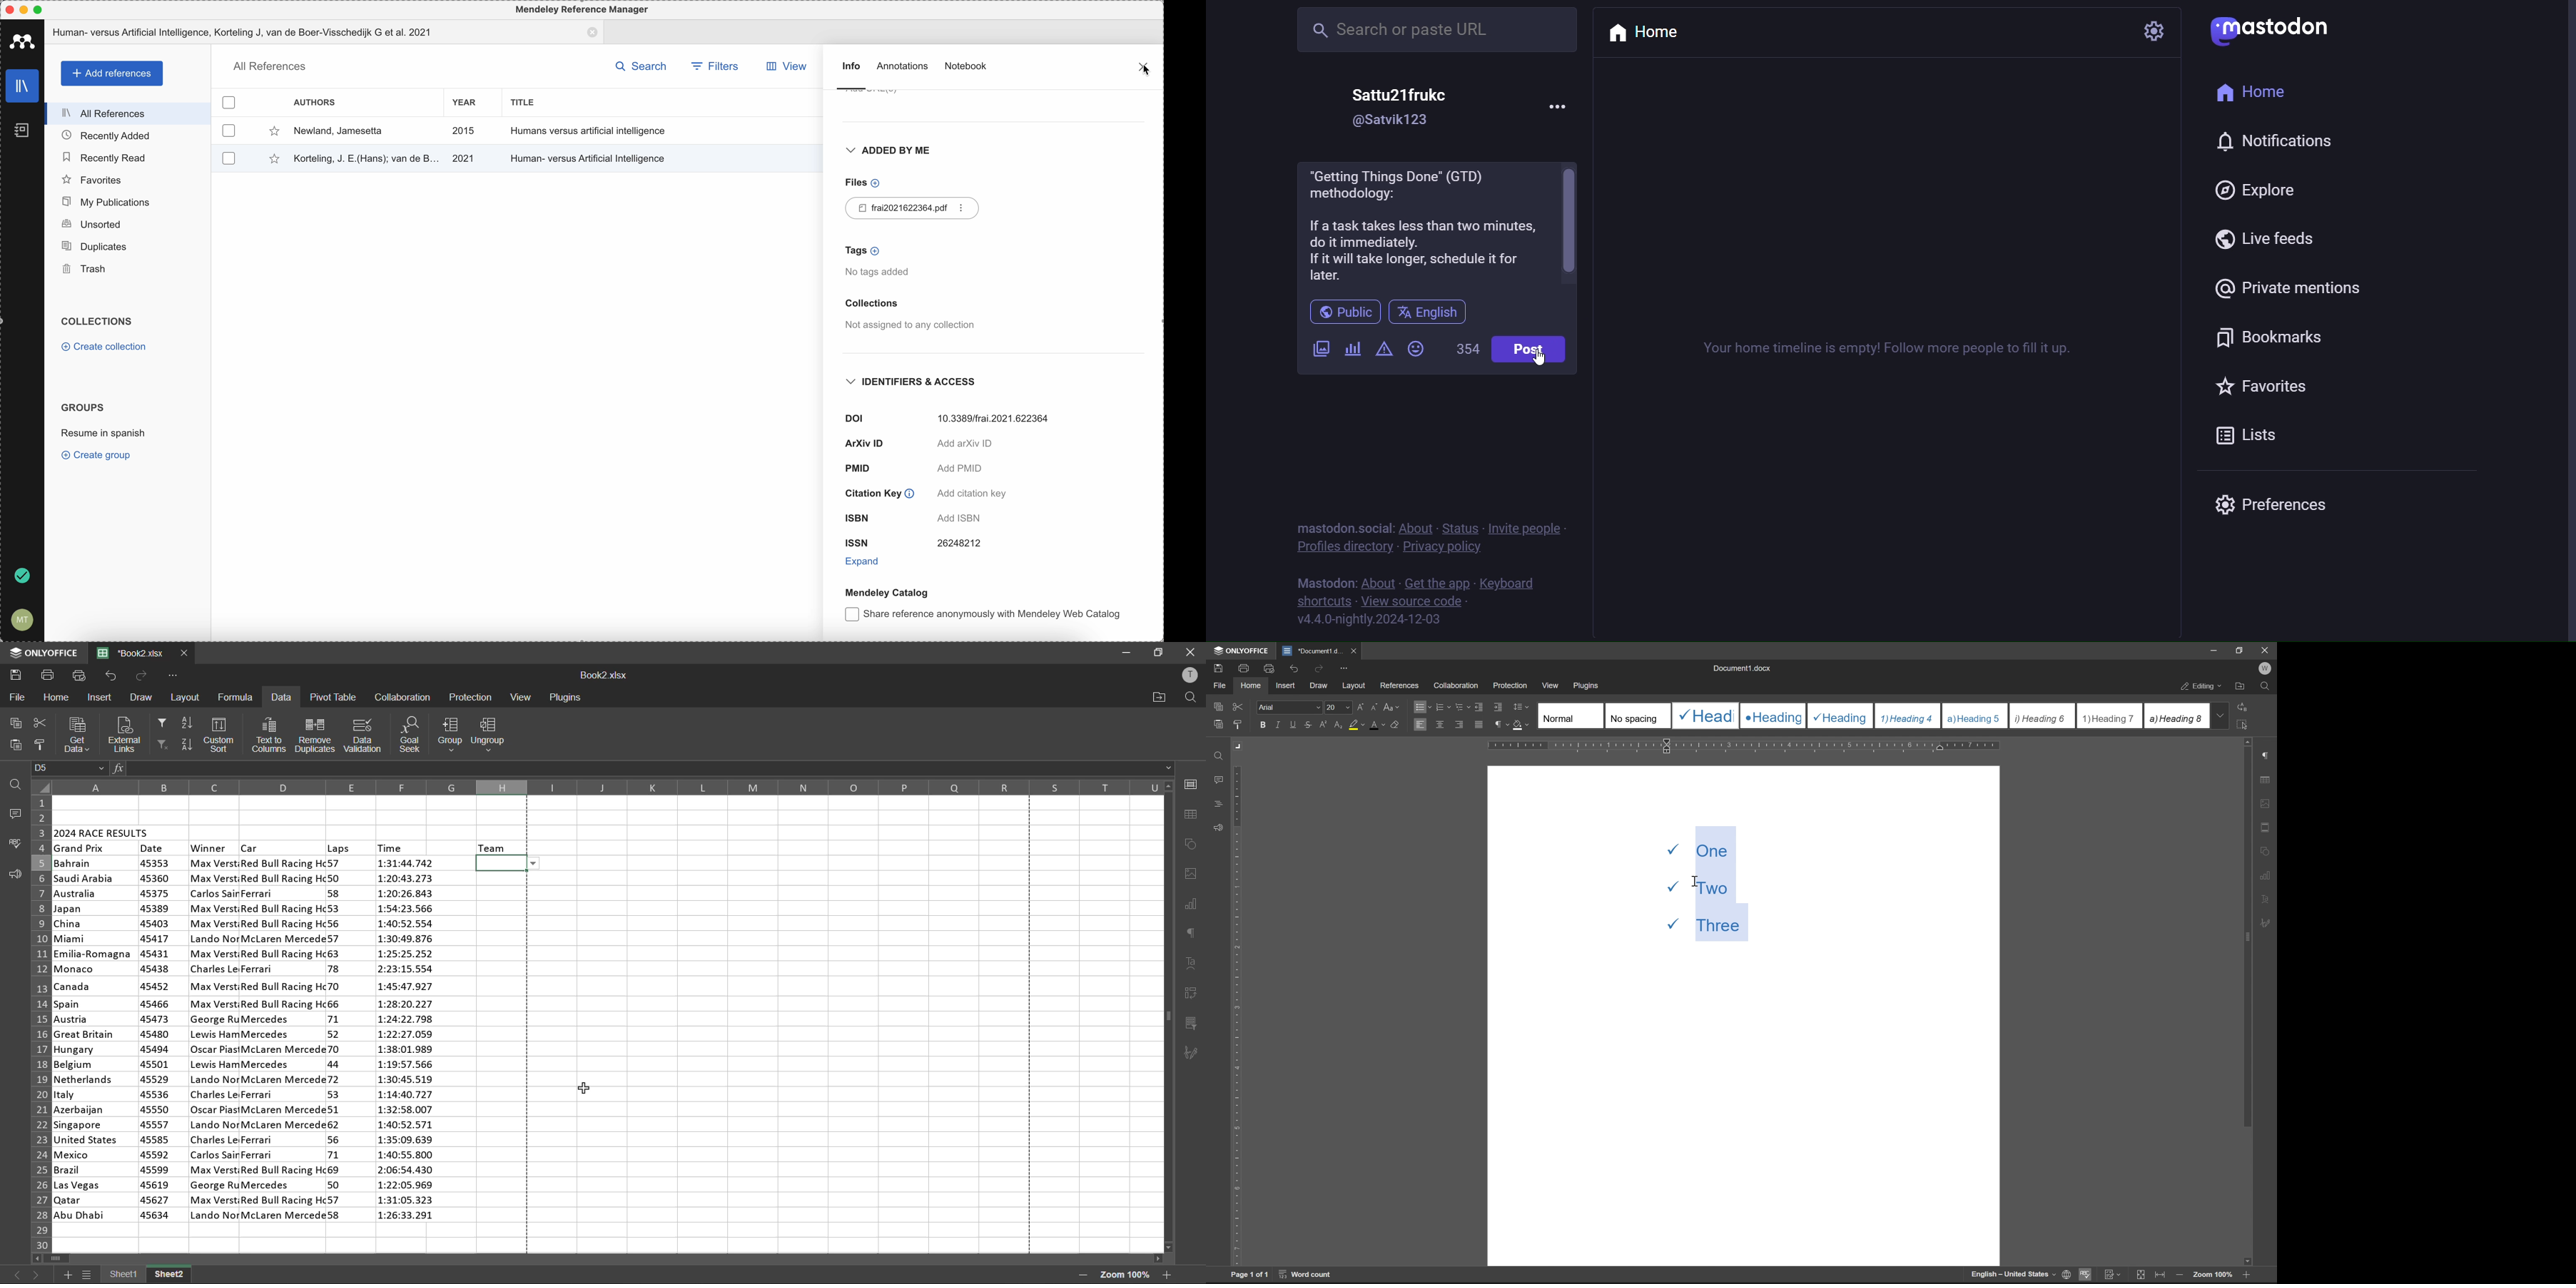  Describe the element at coordinates (1379, 582) in the screenshot. I see `about` at that location.